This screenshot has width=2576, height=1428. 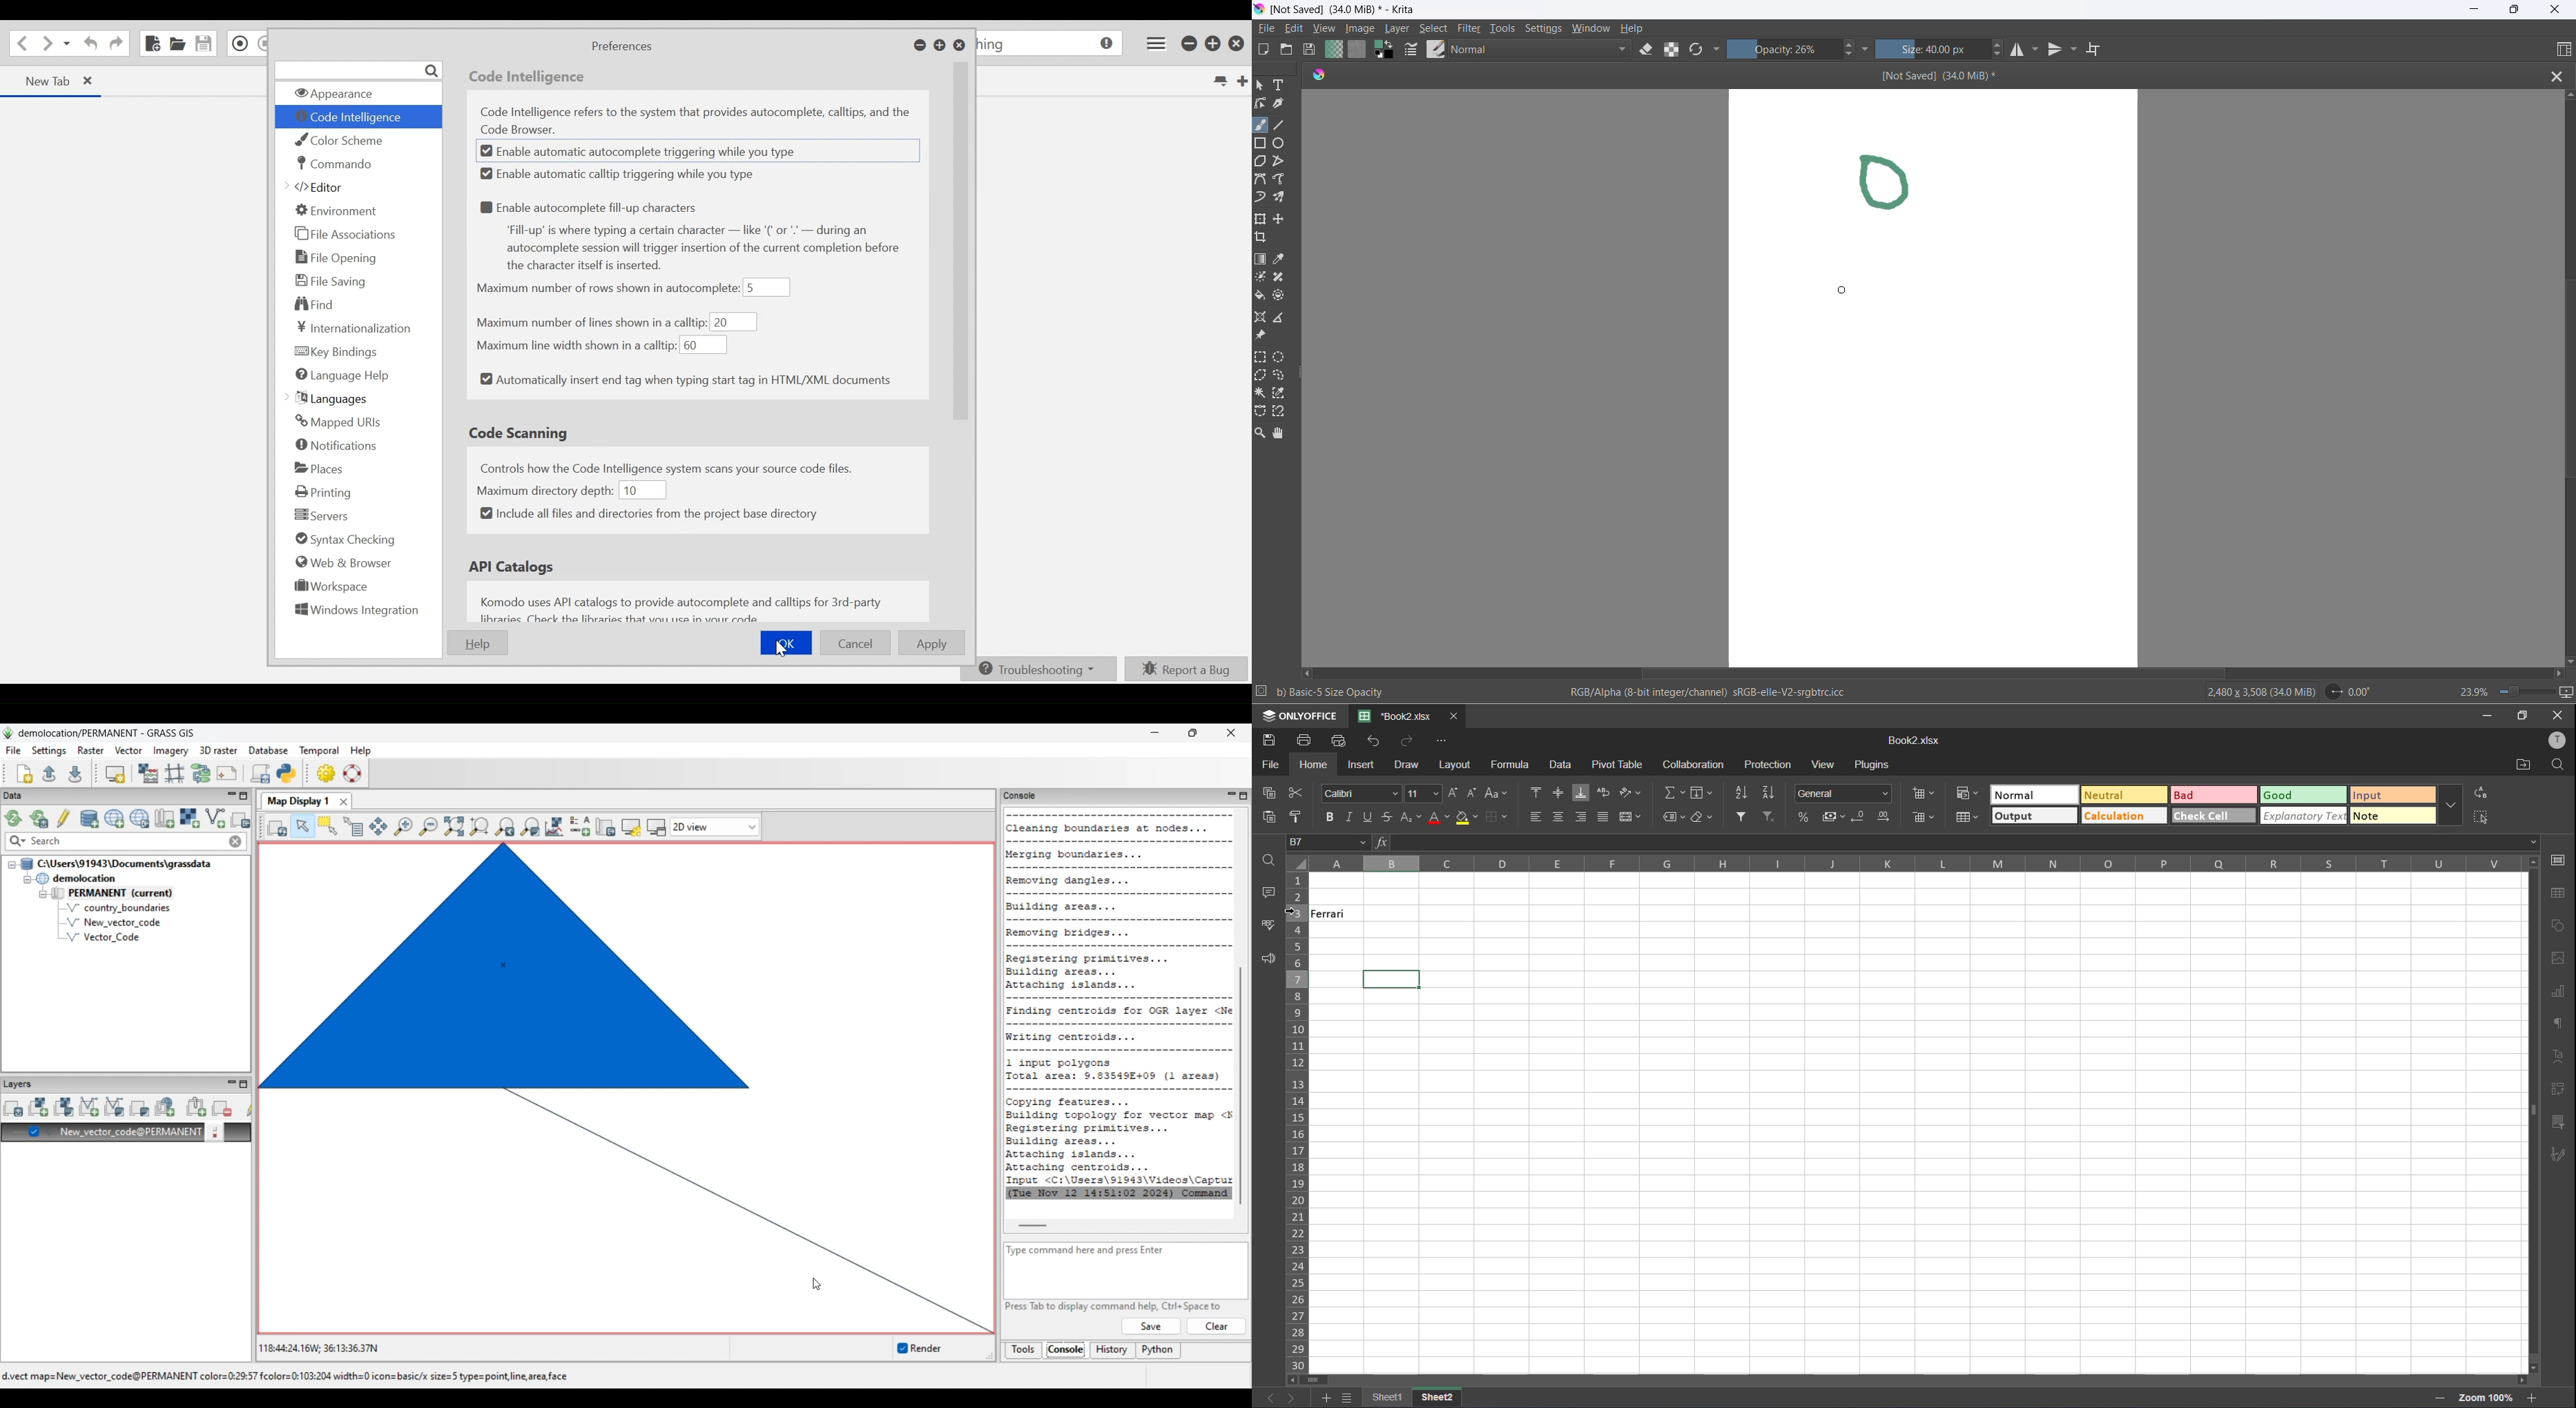 I want to click on open document, so click(x=1291, y=50).